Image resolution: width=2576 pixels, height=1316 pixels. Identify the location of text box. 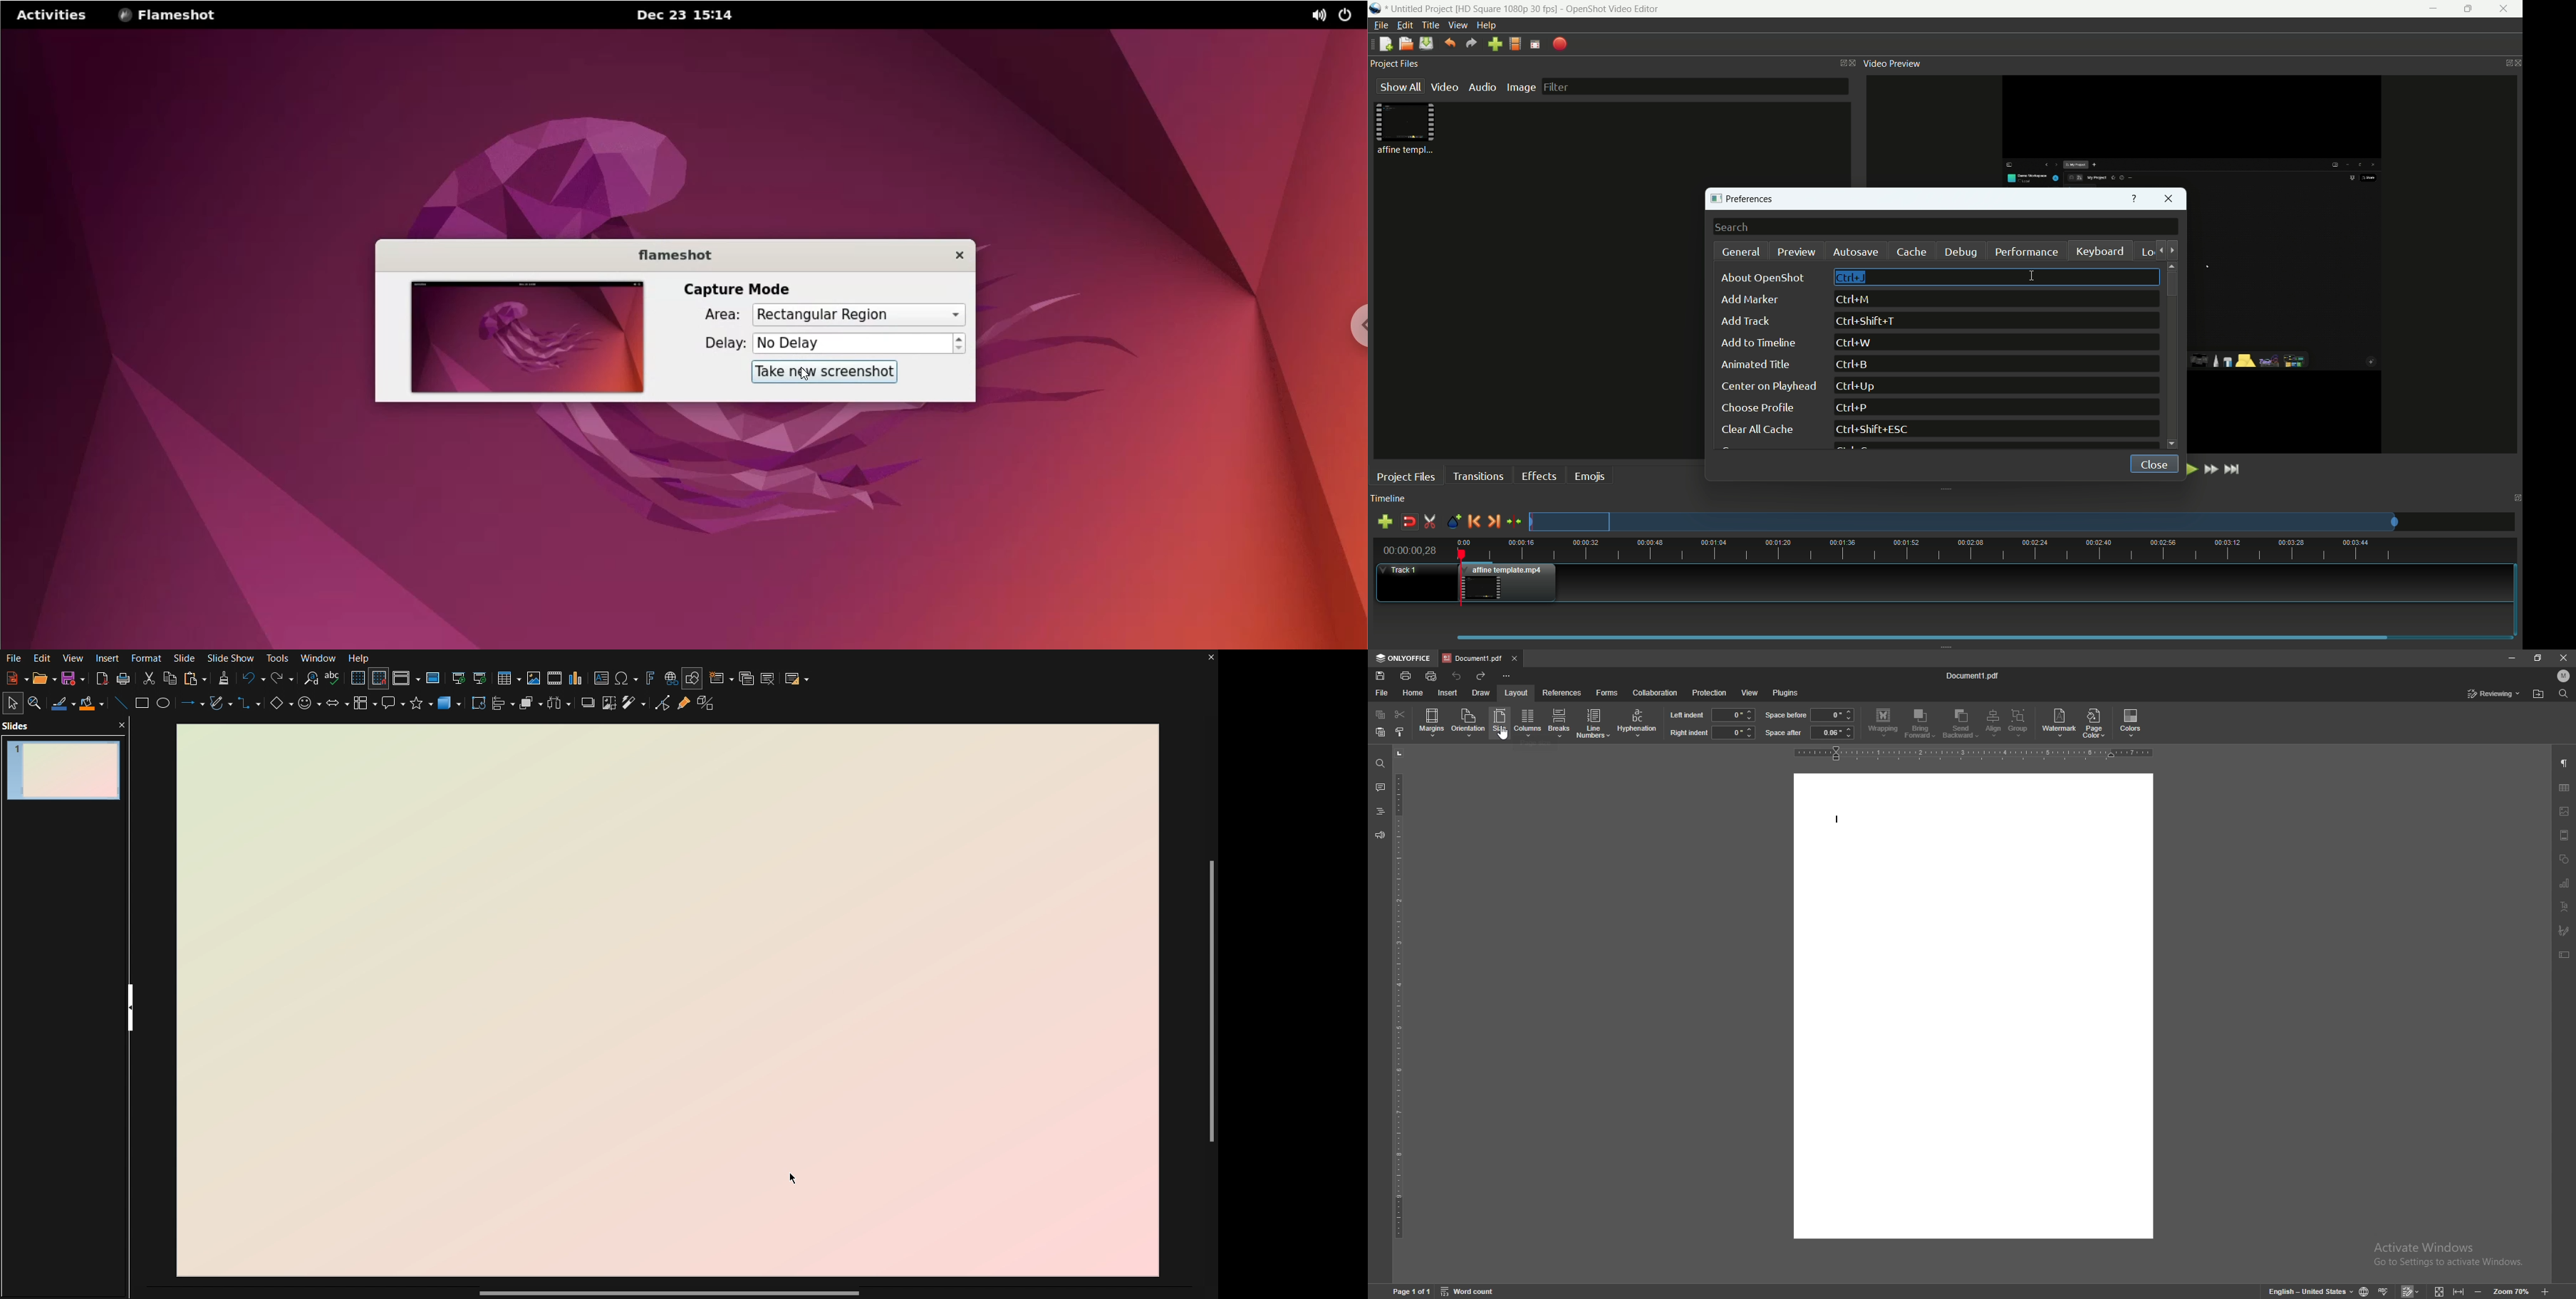
(2565, 955).